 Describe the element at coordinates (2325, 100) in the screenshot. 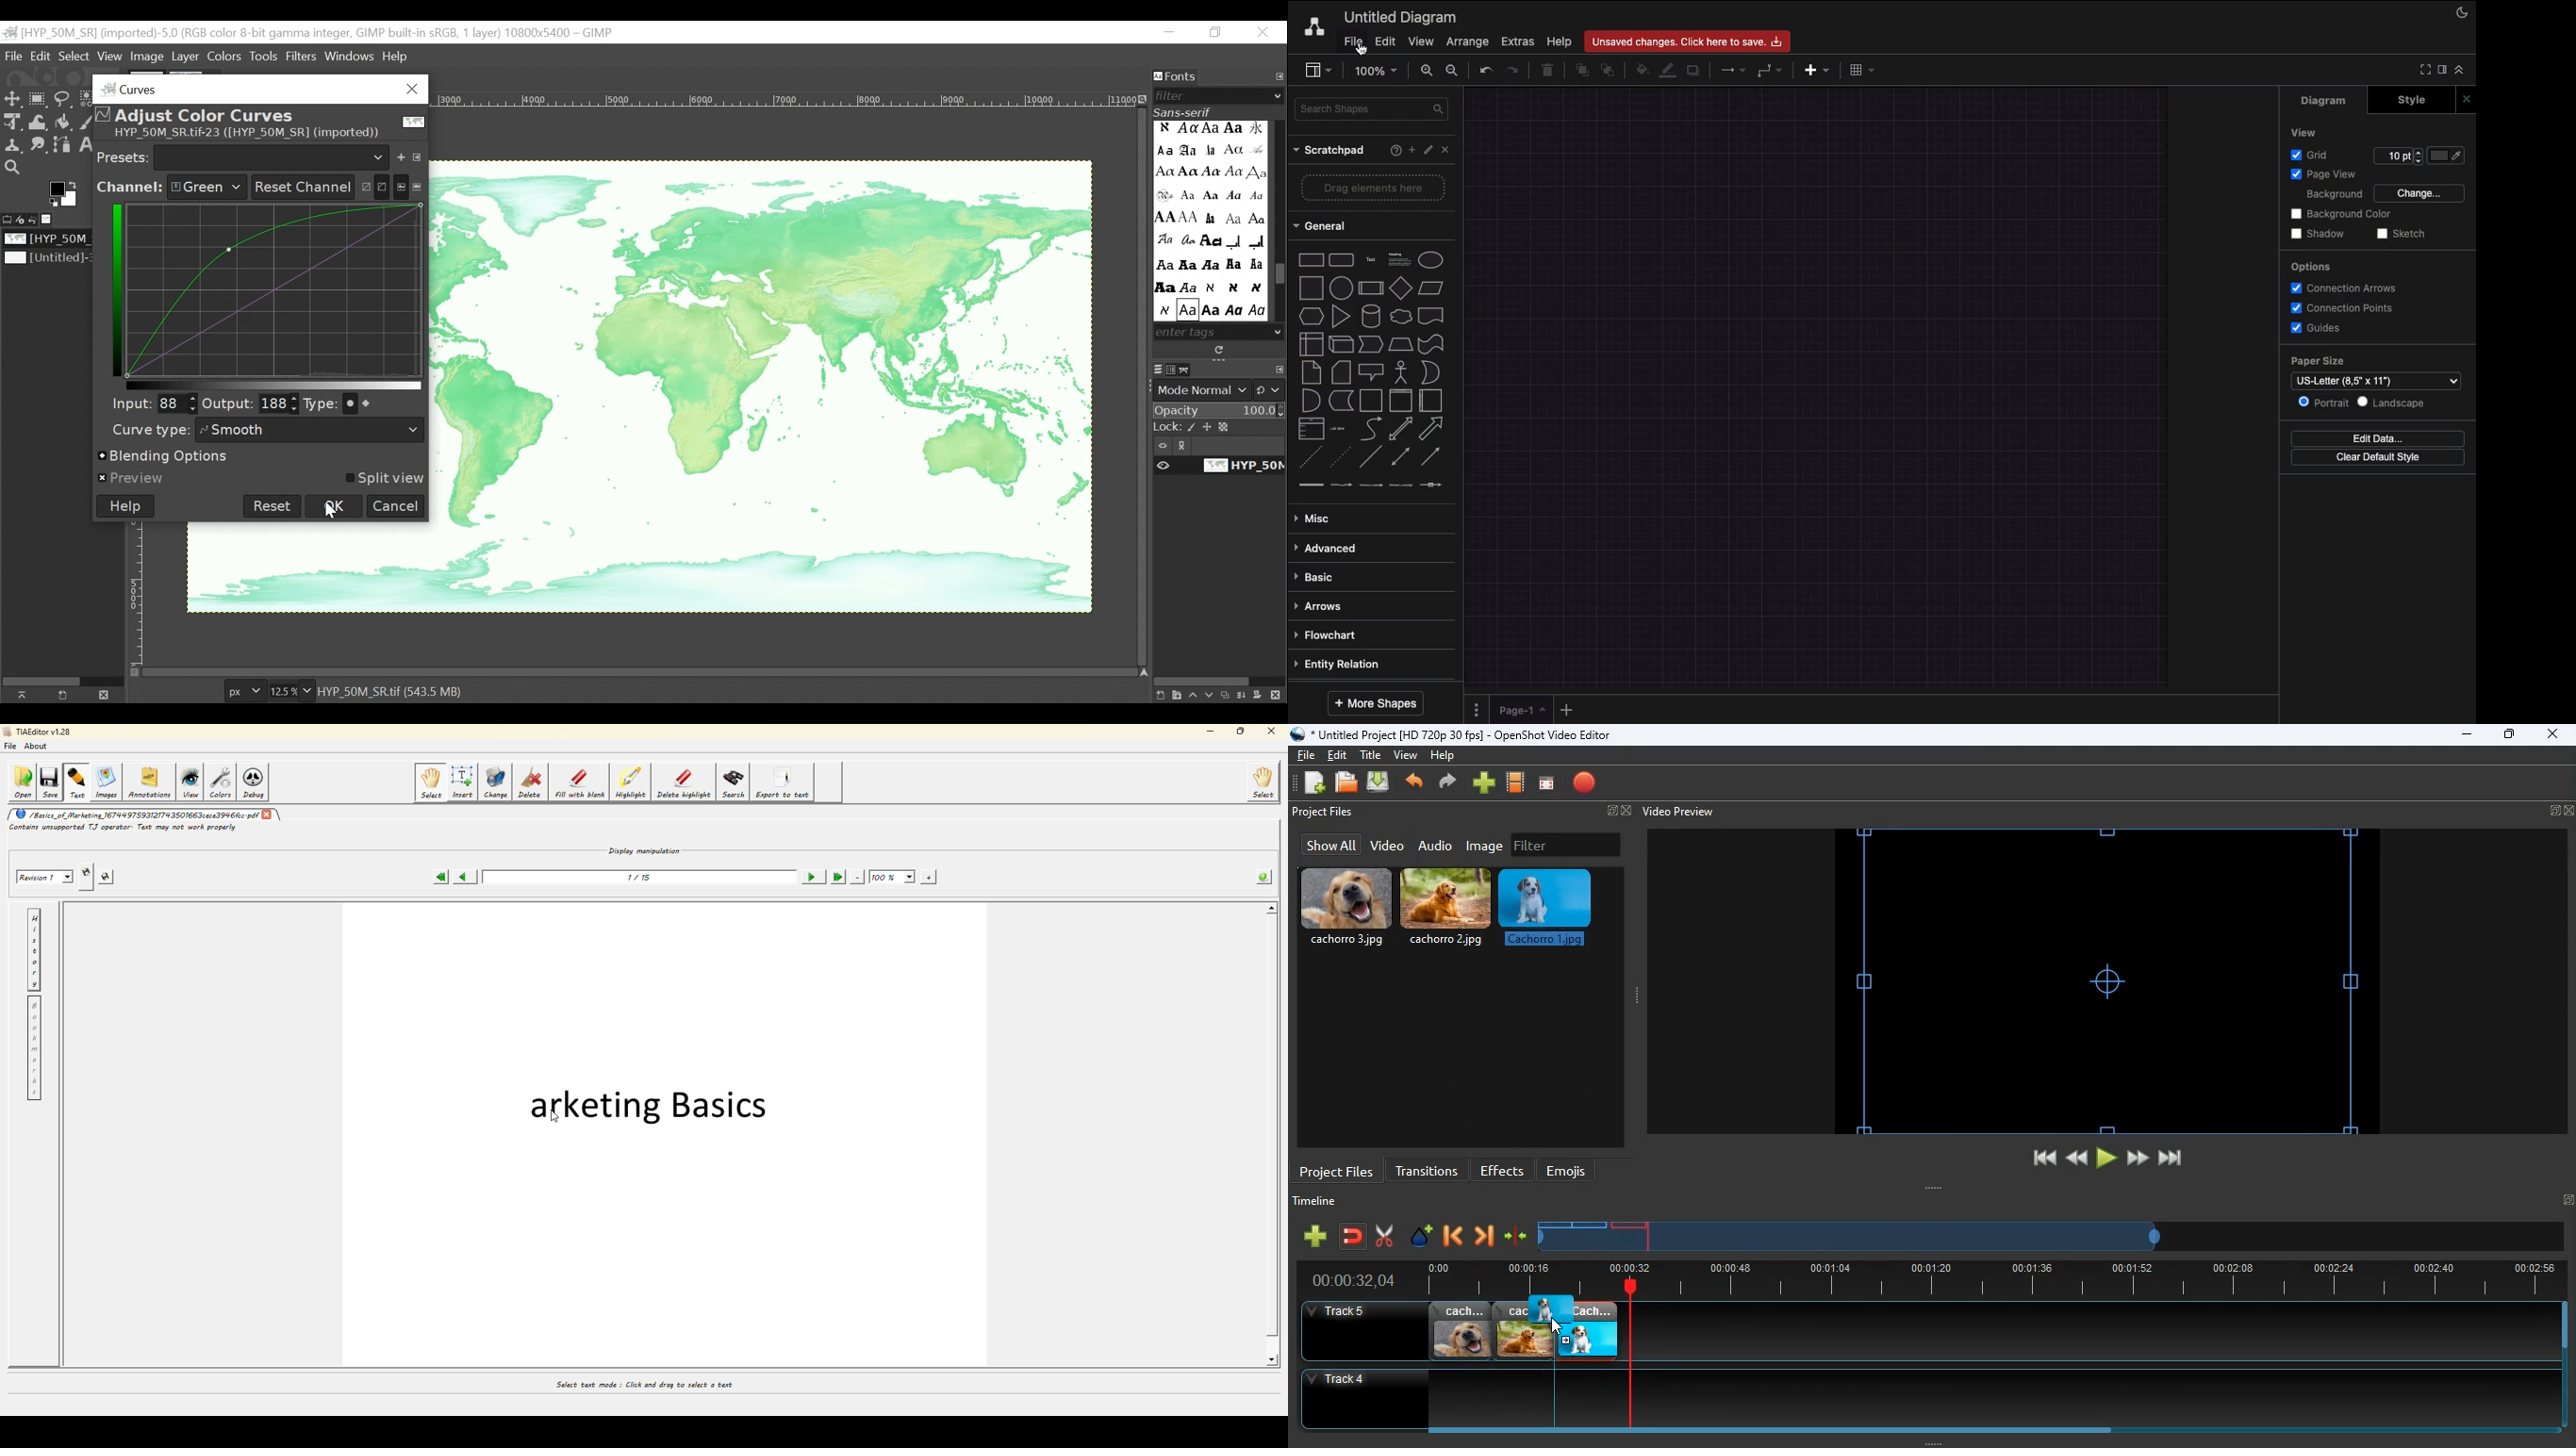

I see `Diagram` at that location.